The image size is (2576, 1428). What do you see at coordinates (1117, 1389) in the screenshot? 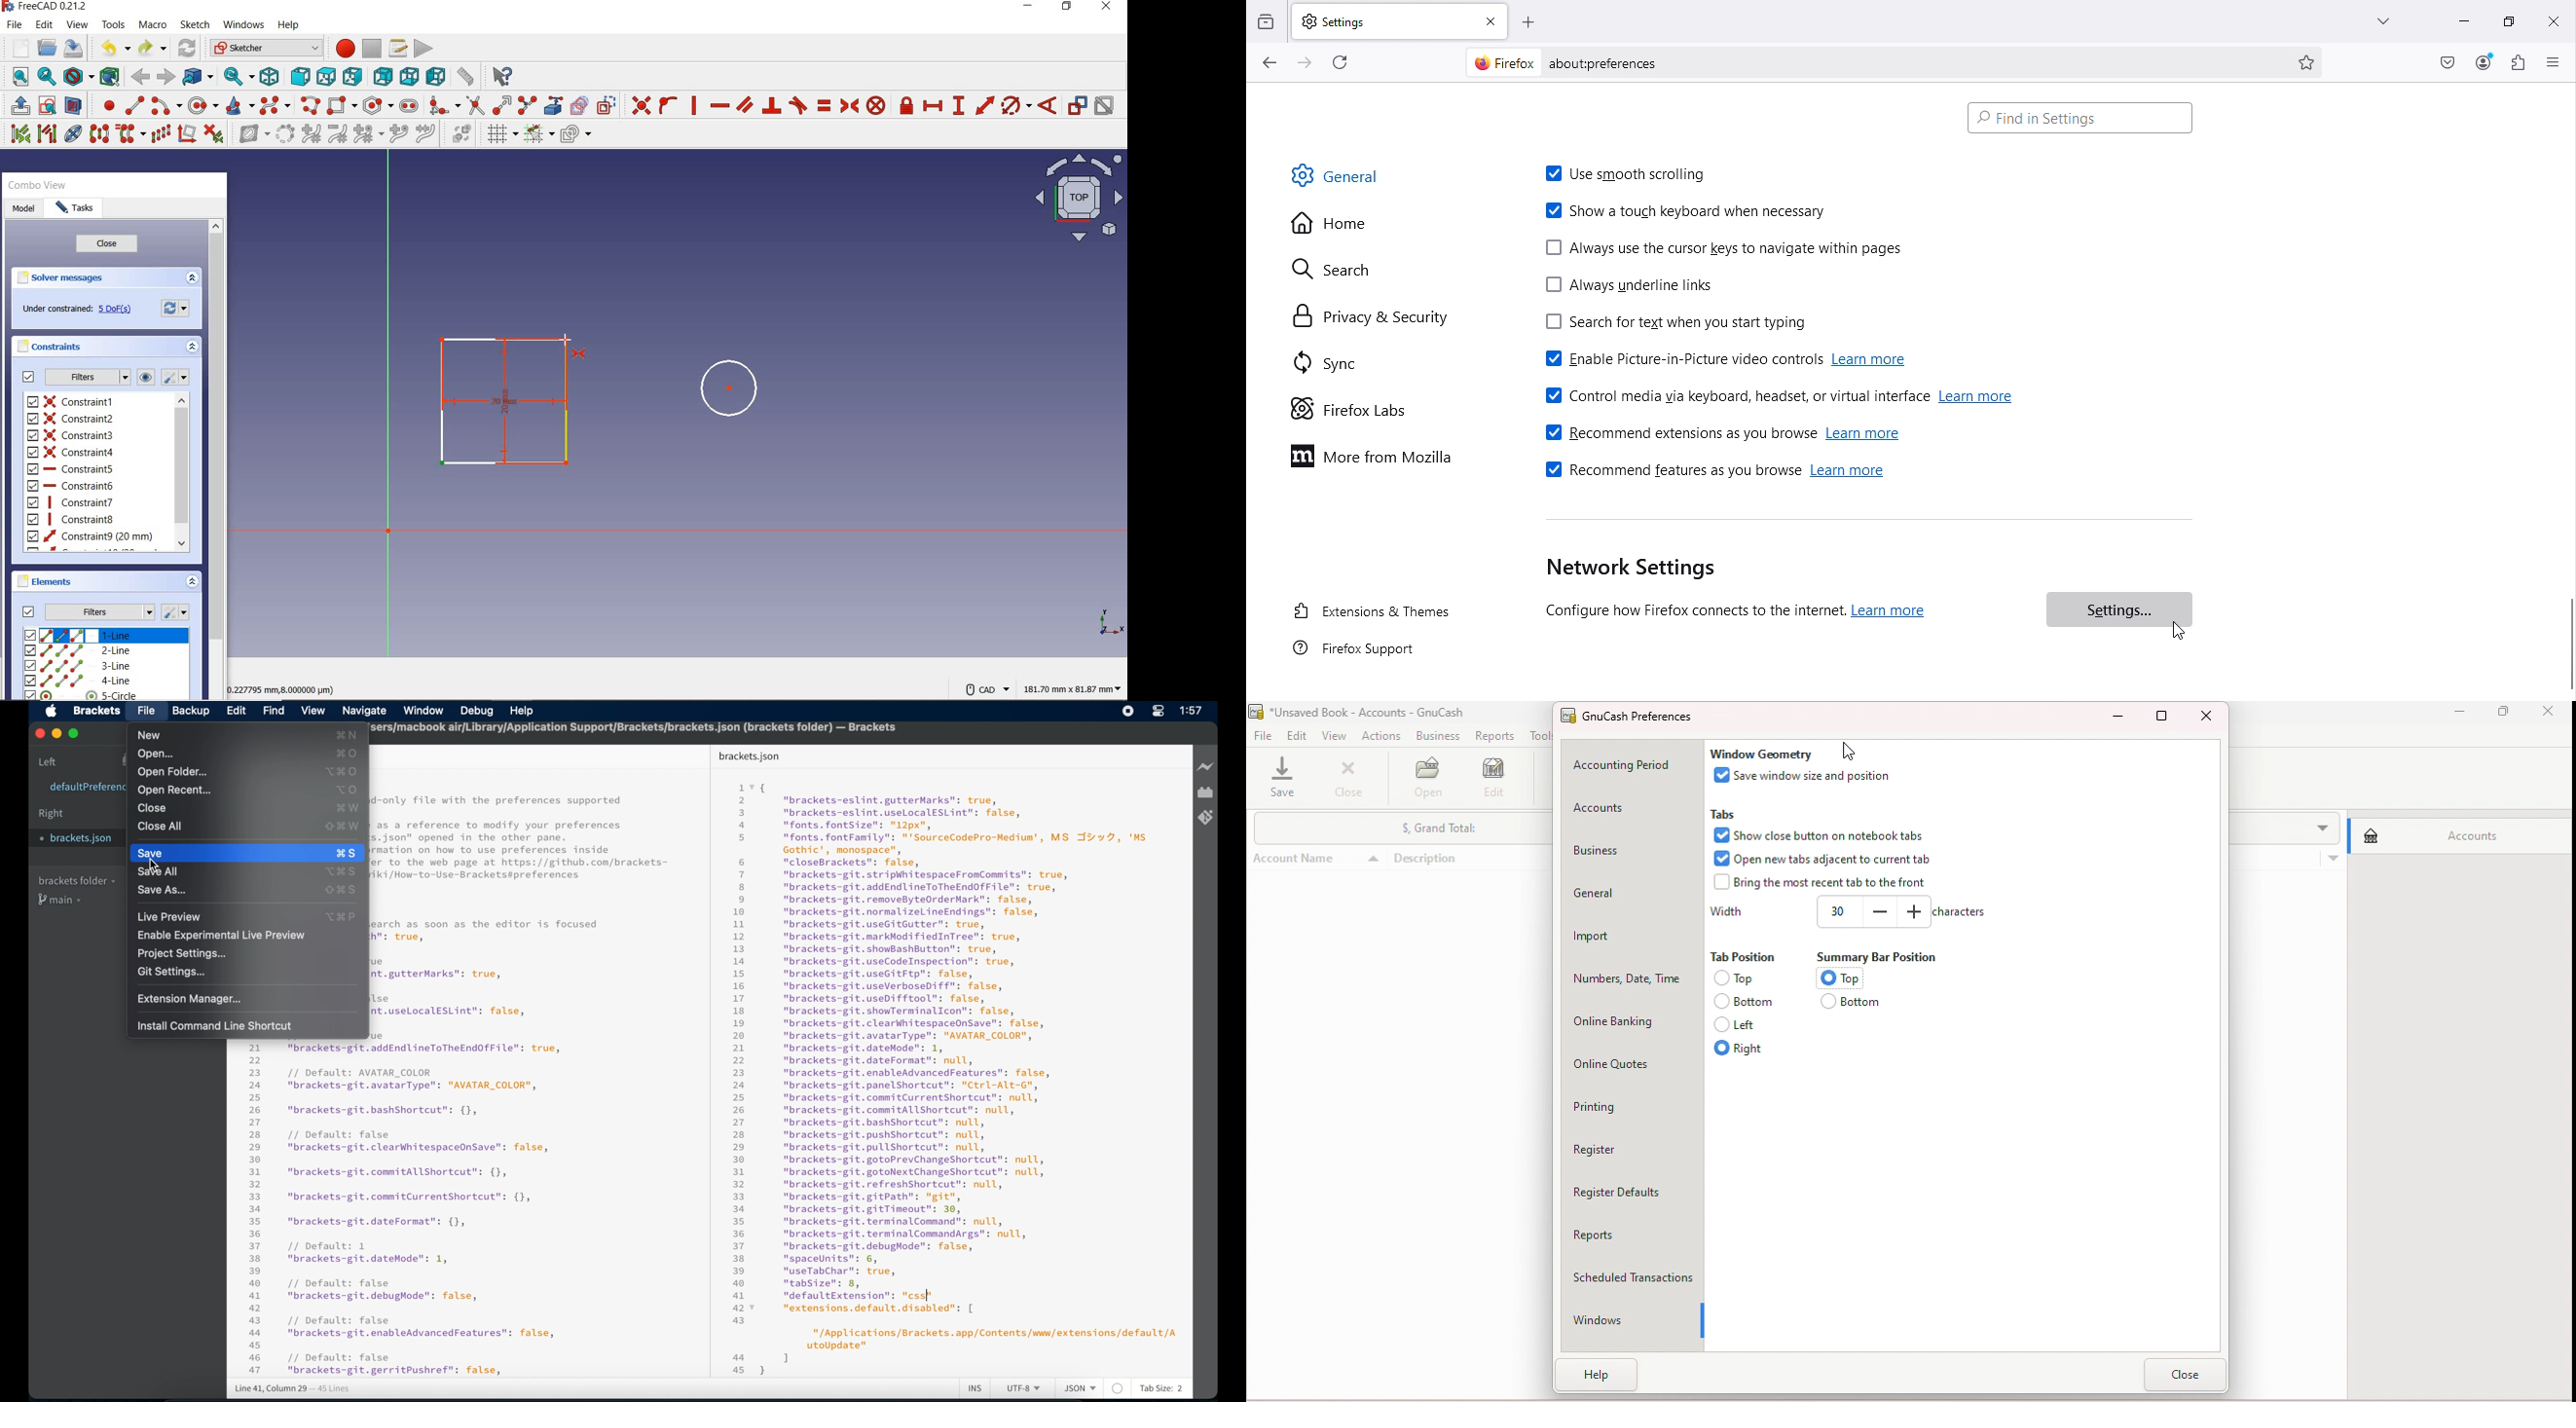
I see `no linter  available for this file` at bounding box center [1117, 1389].